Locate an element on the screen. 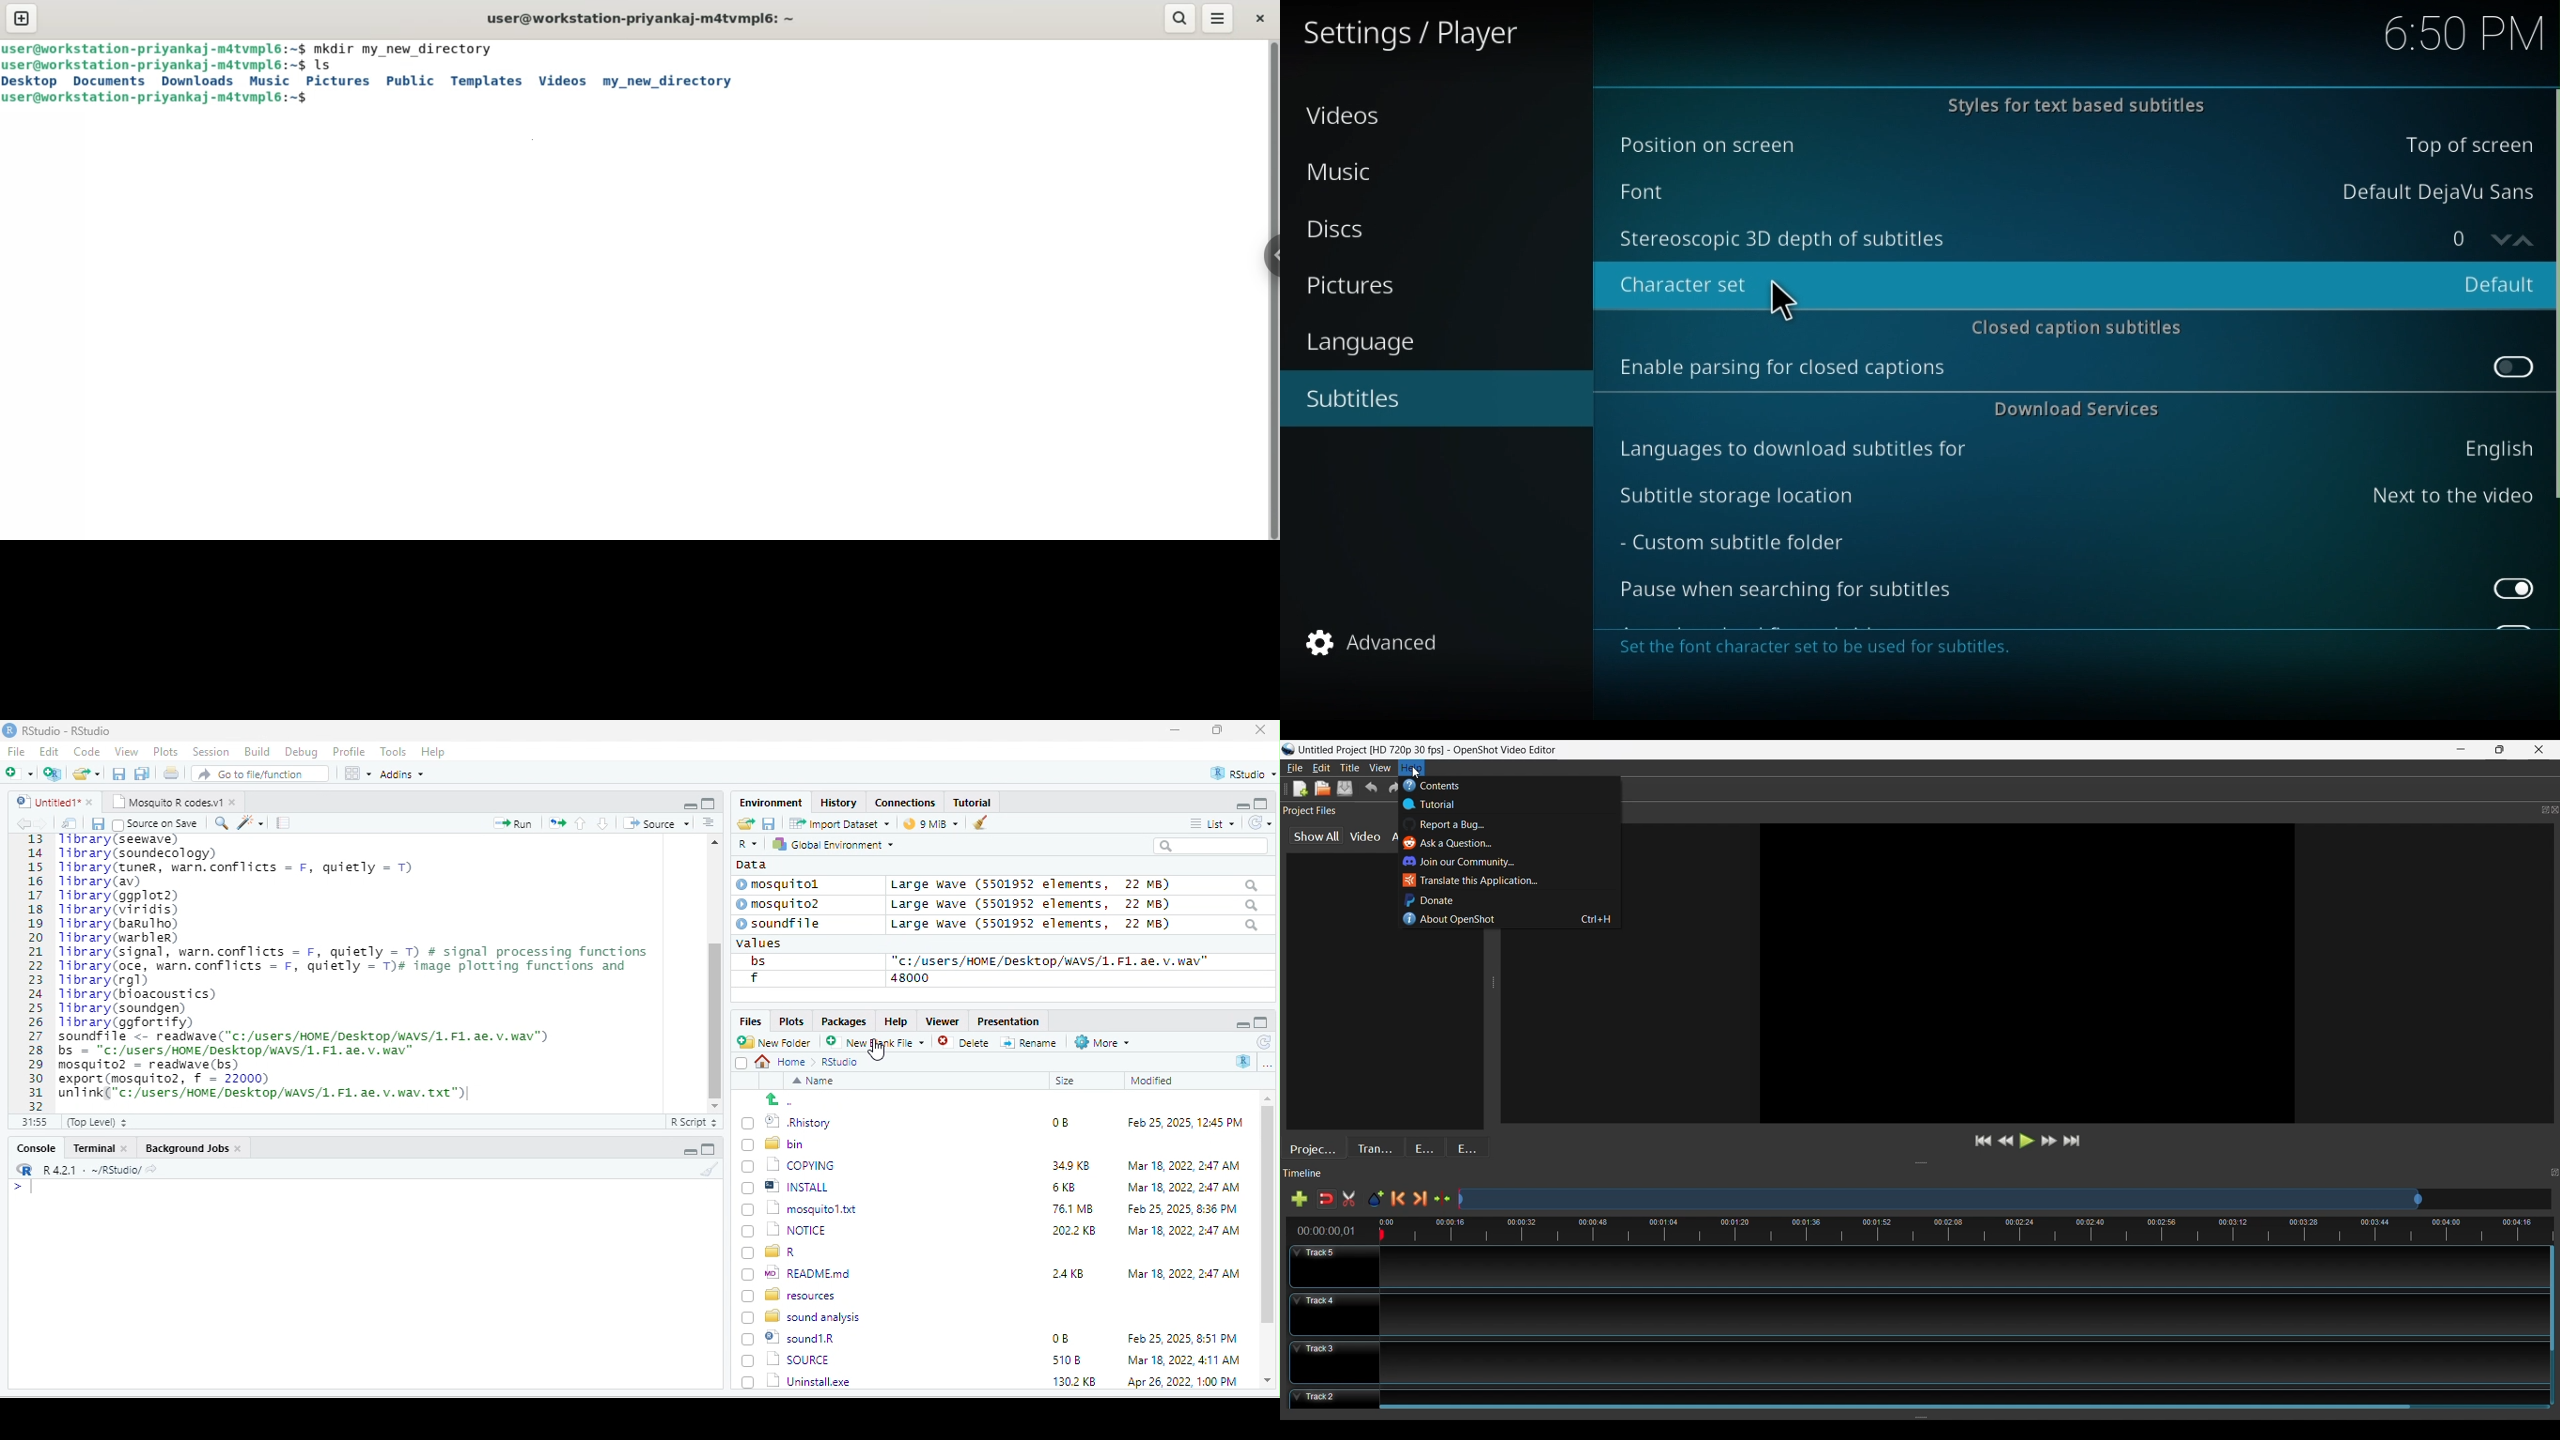 The image size is (2576, 1456). (Top Level) + is located at coordinates (97, 1122).